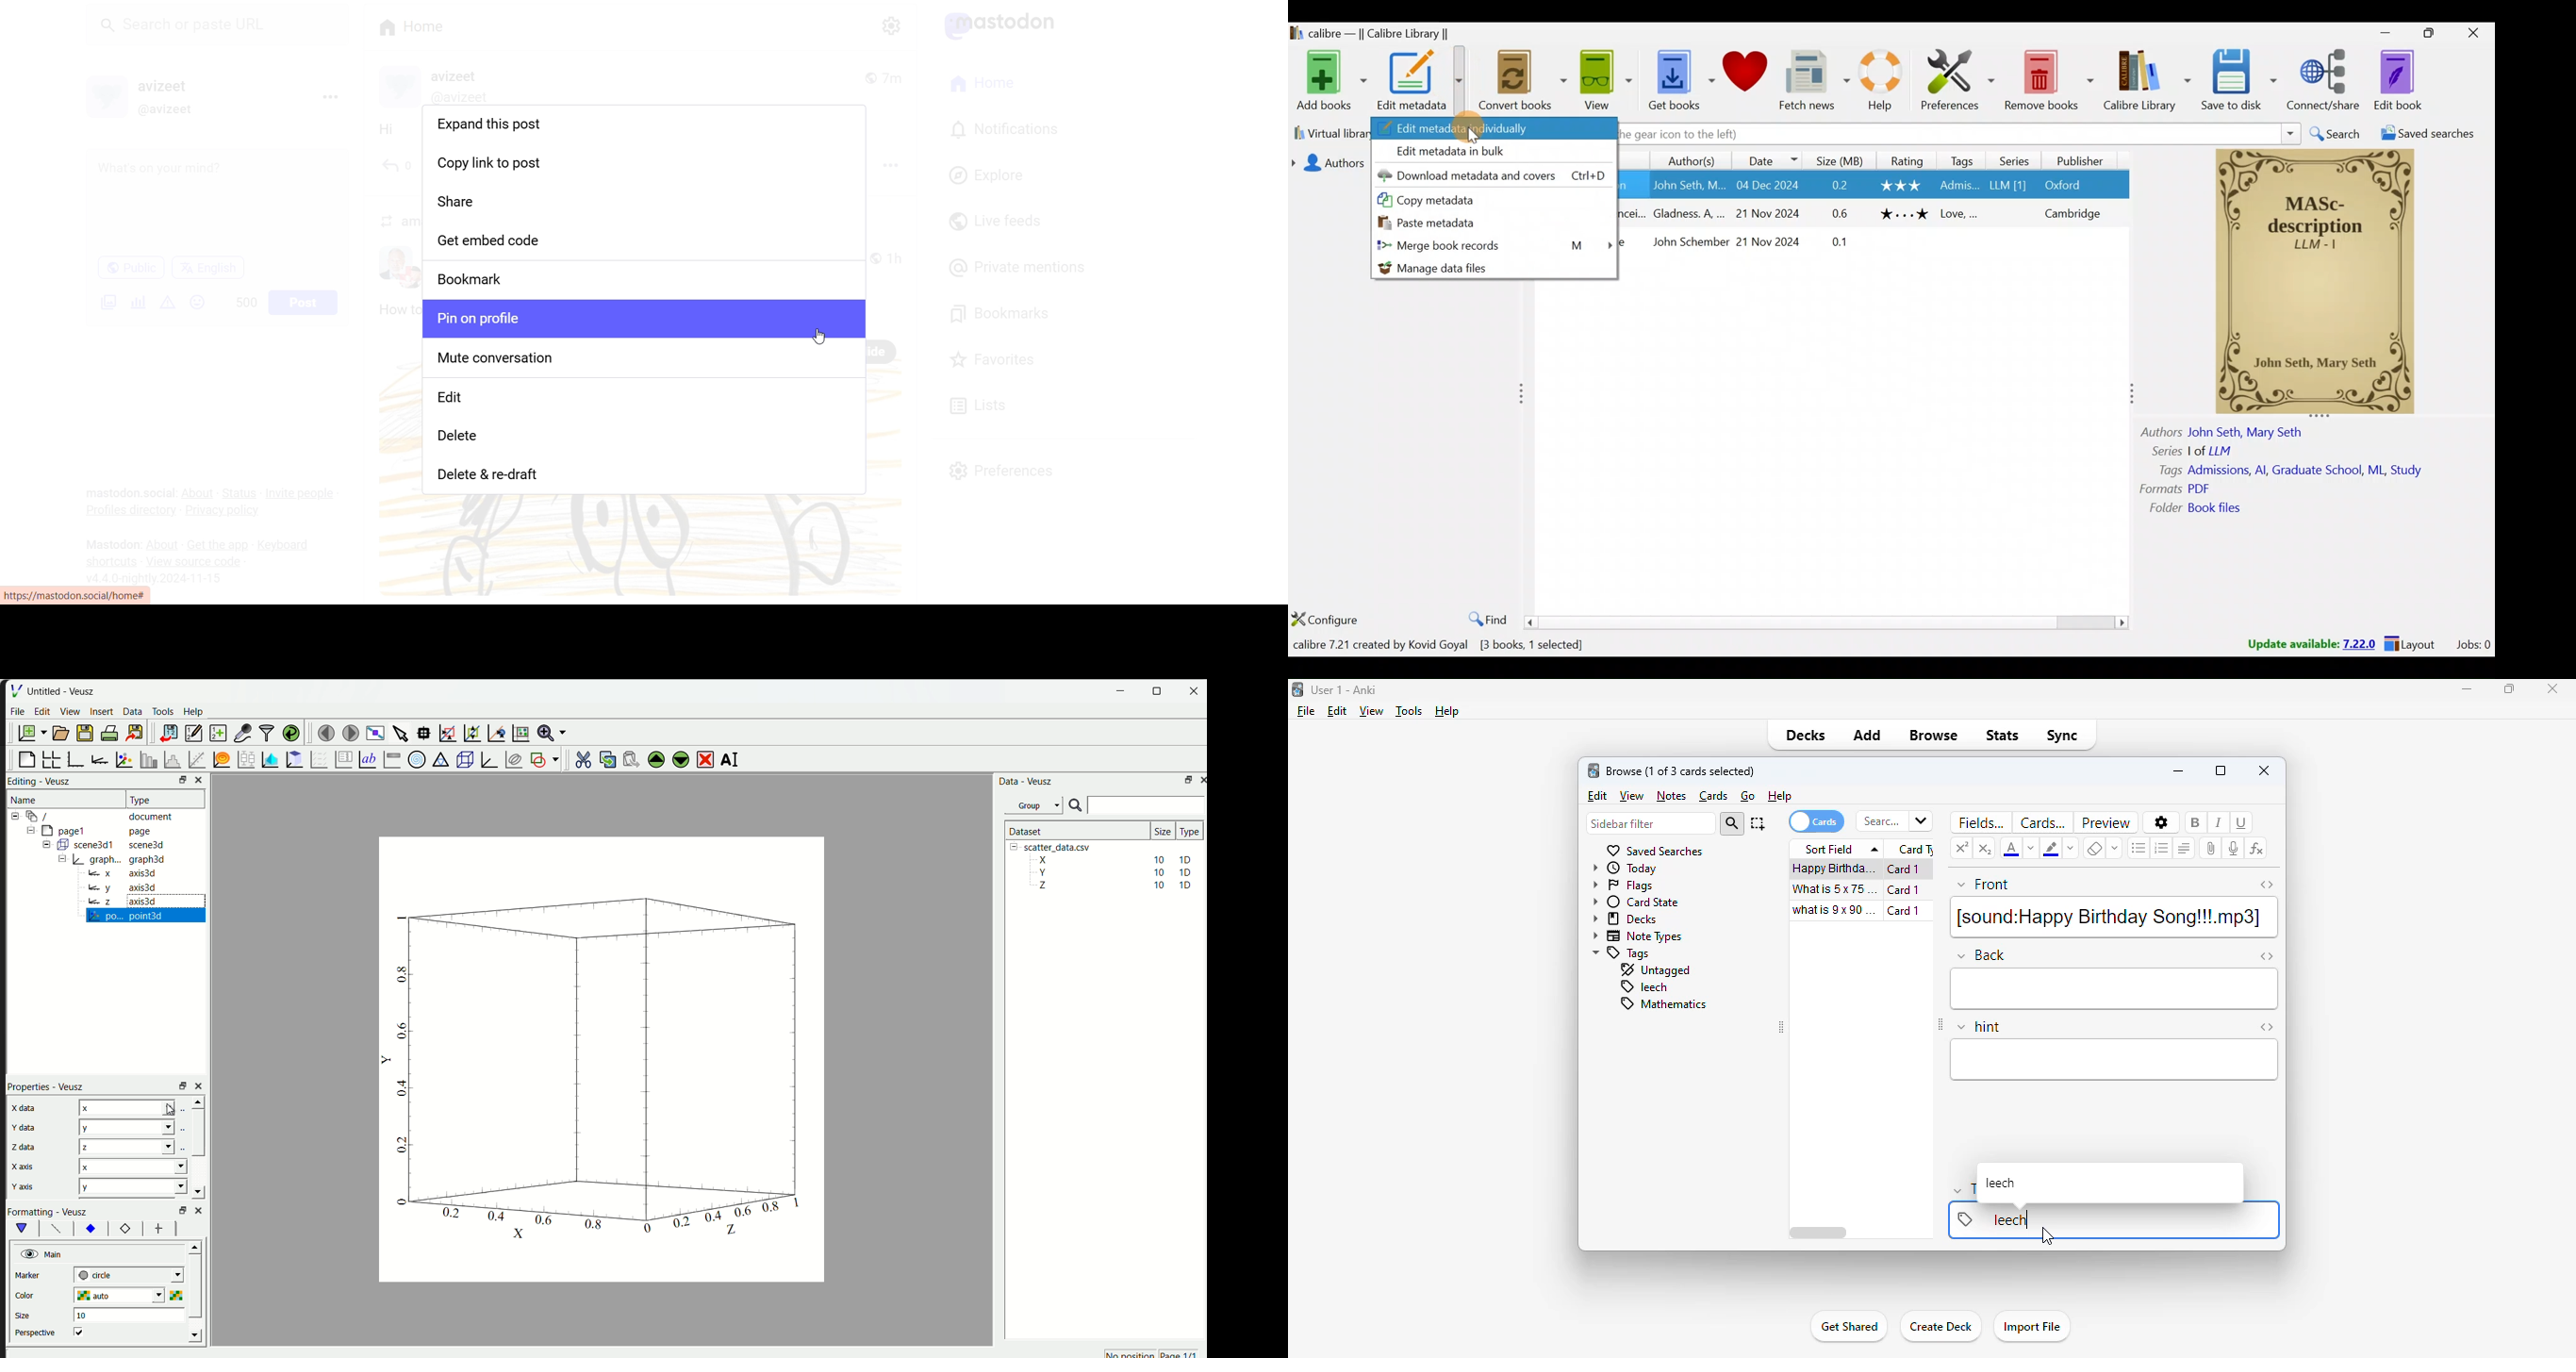 The image size is (2576, 1372). What do you see at coordinates (1984, 886) in the screenshot?
I see `front` at bounding box center [1984, 886].